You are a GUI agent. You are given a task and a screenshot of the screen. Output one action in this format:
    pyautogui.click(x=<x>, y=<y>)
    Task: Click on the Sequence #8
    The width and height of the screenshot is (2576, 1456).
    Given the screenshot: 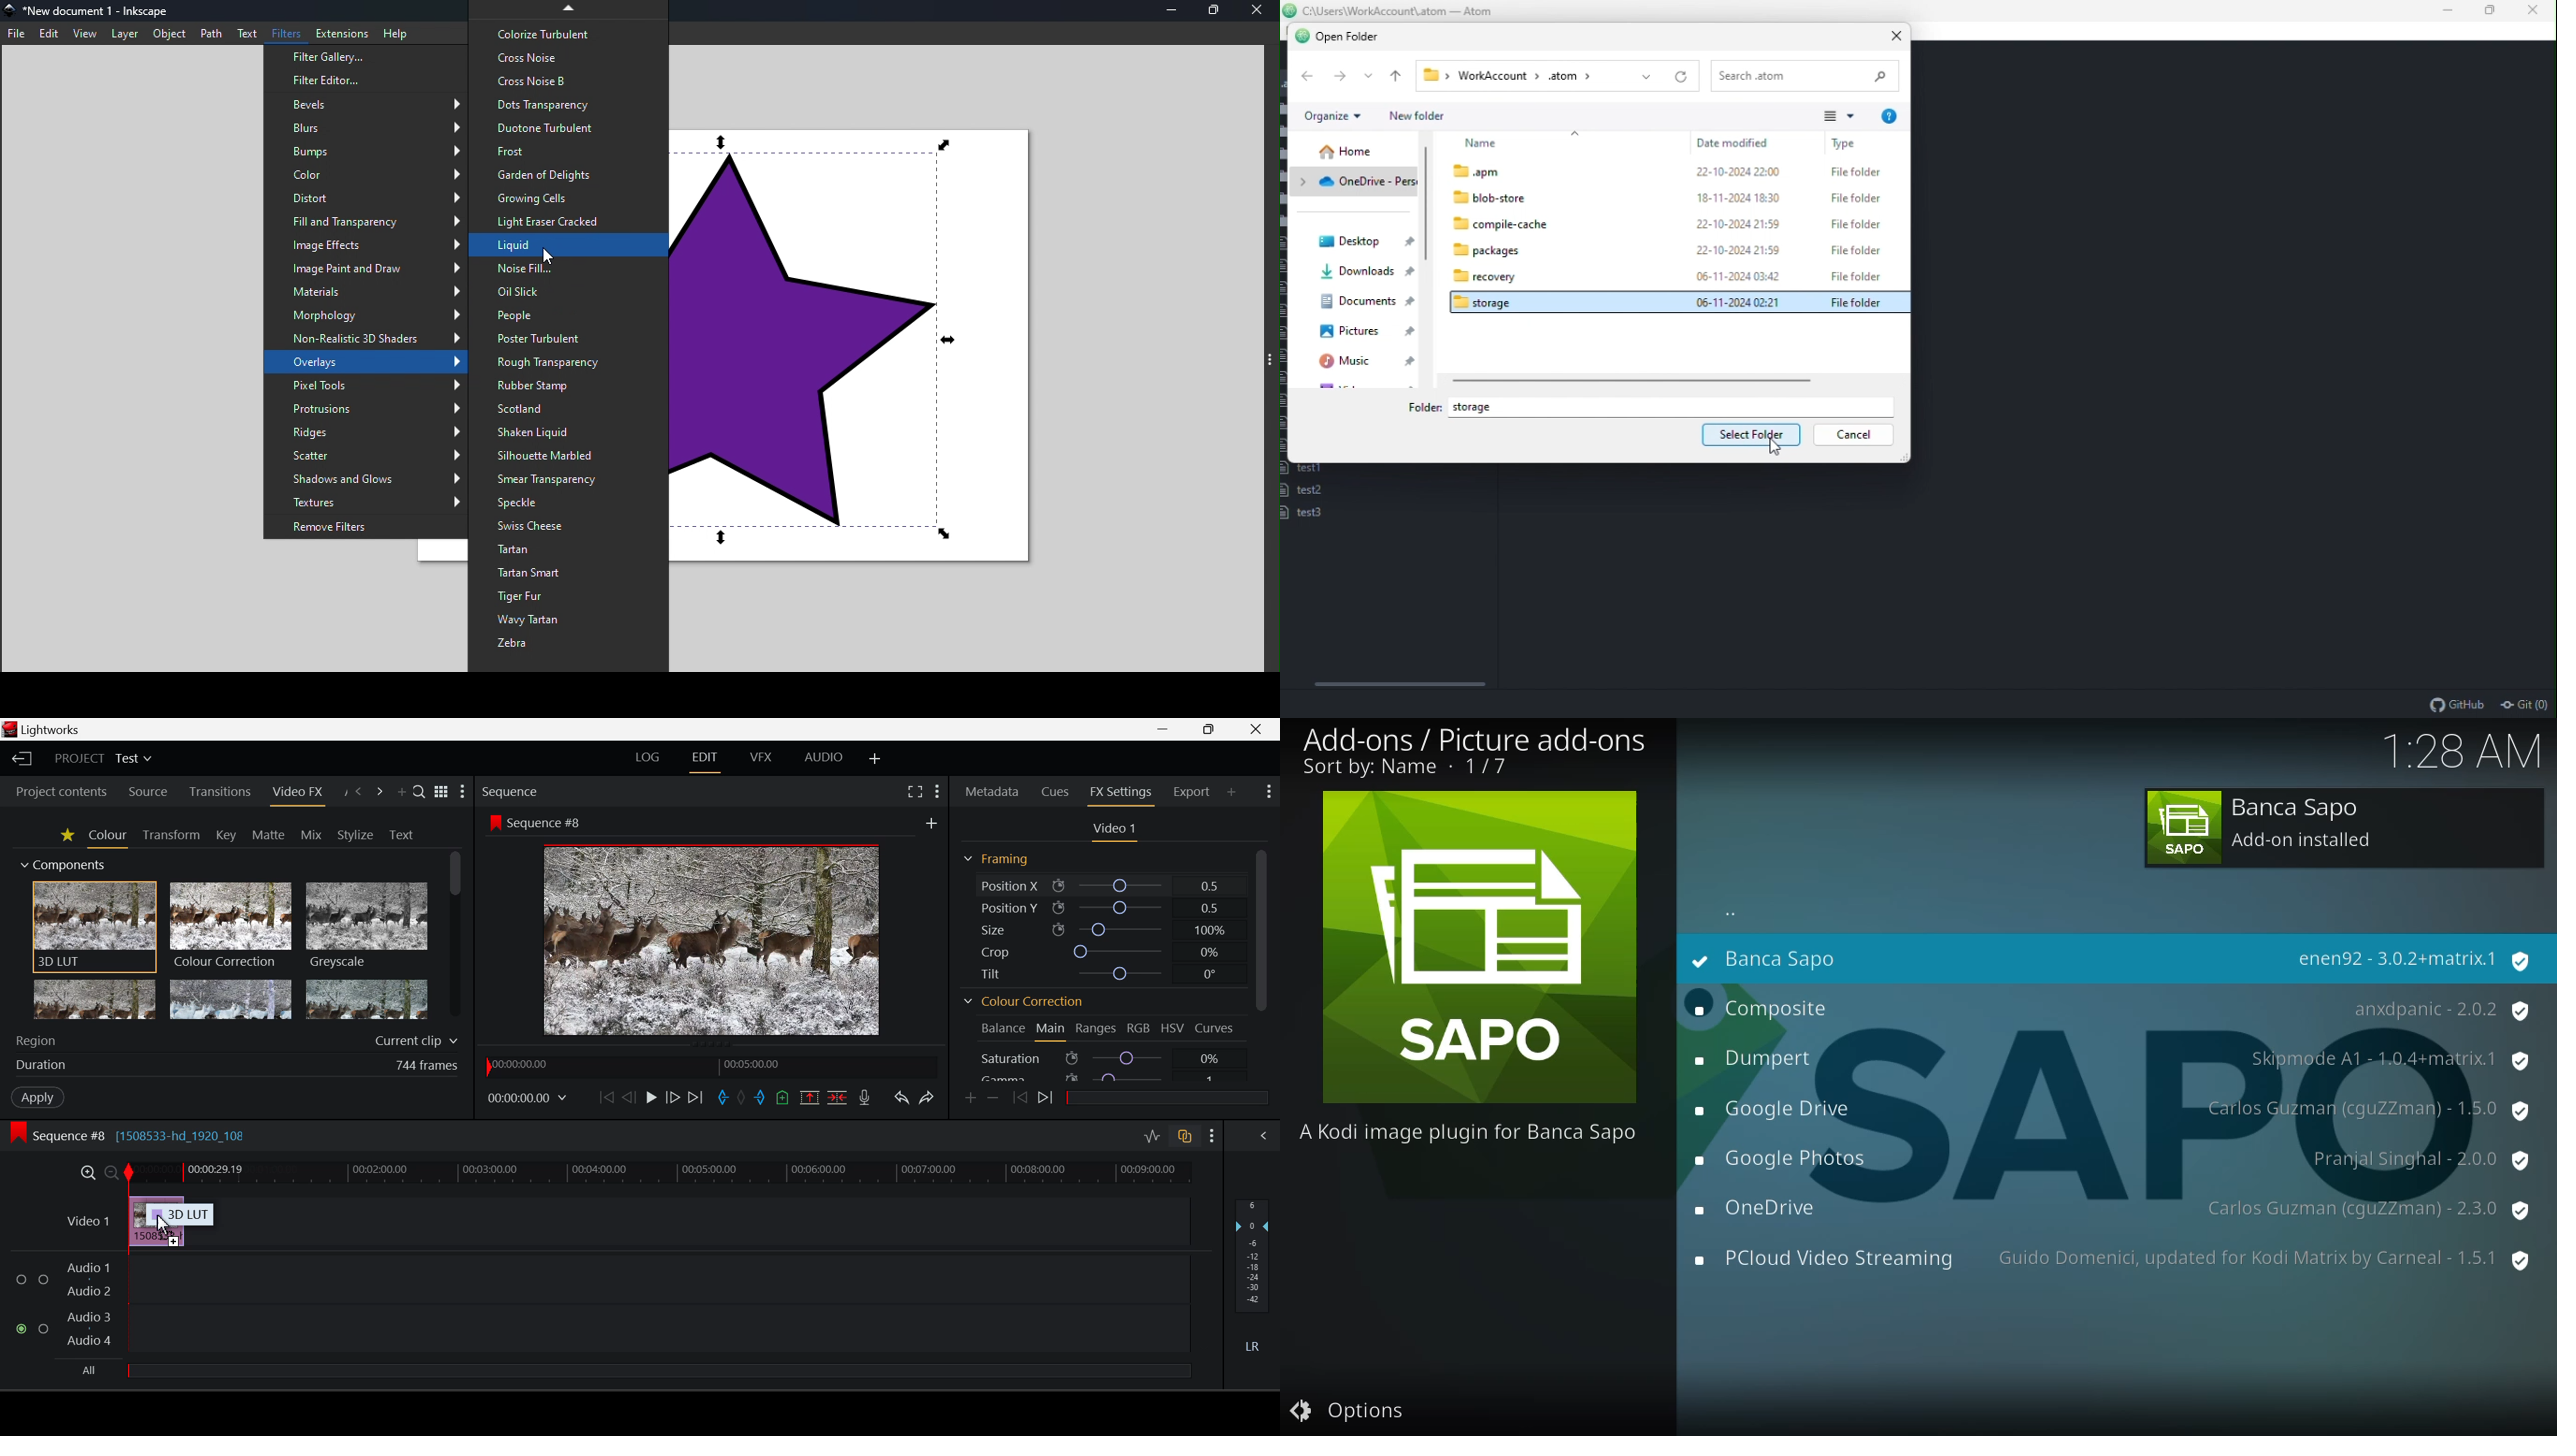 What is the action you would take?
    pyautogui.click(x=536, y=822)
    